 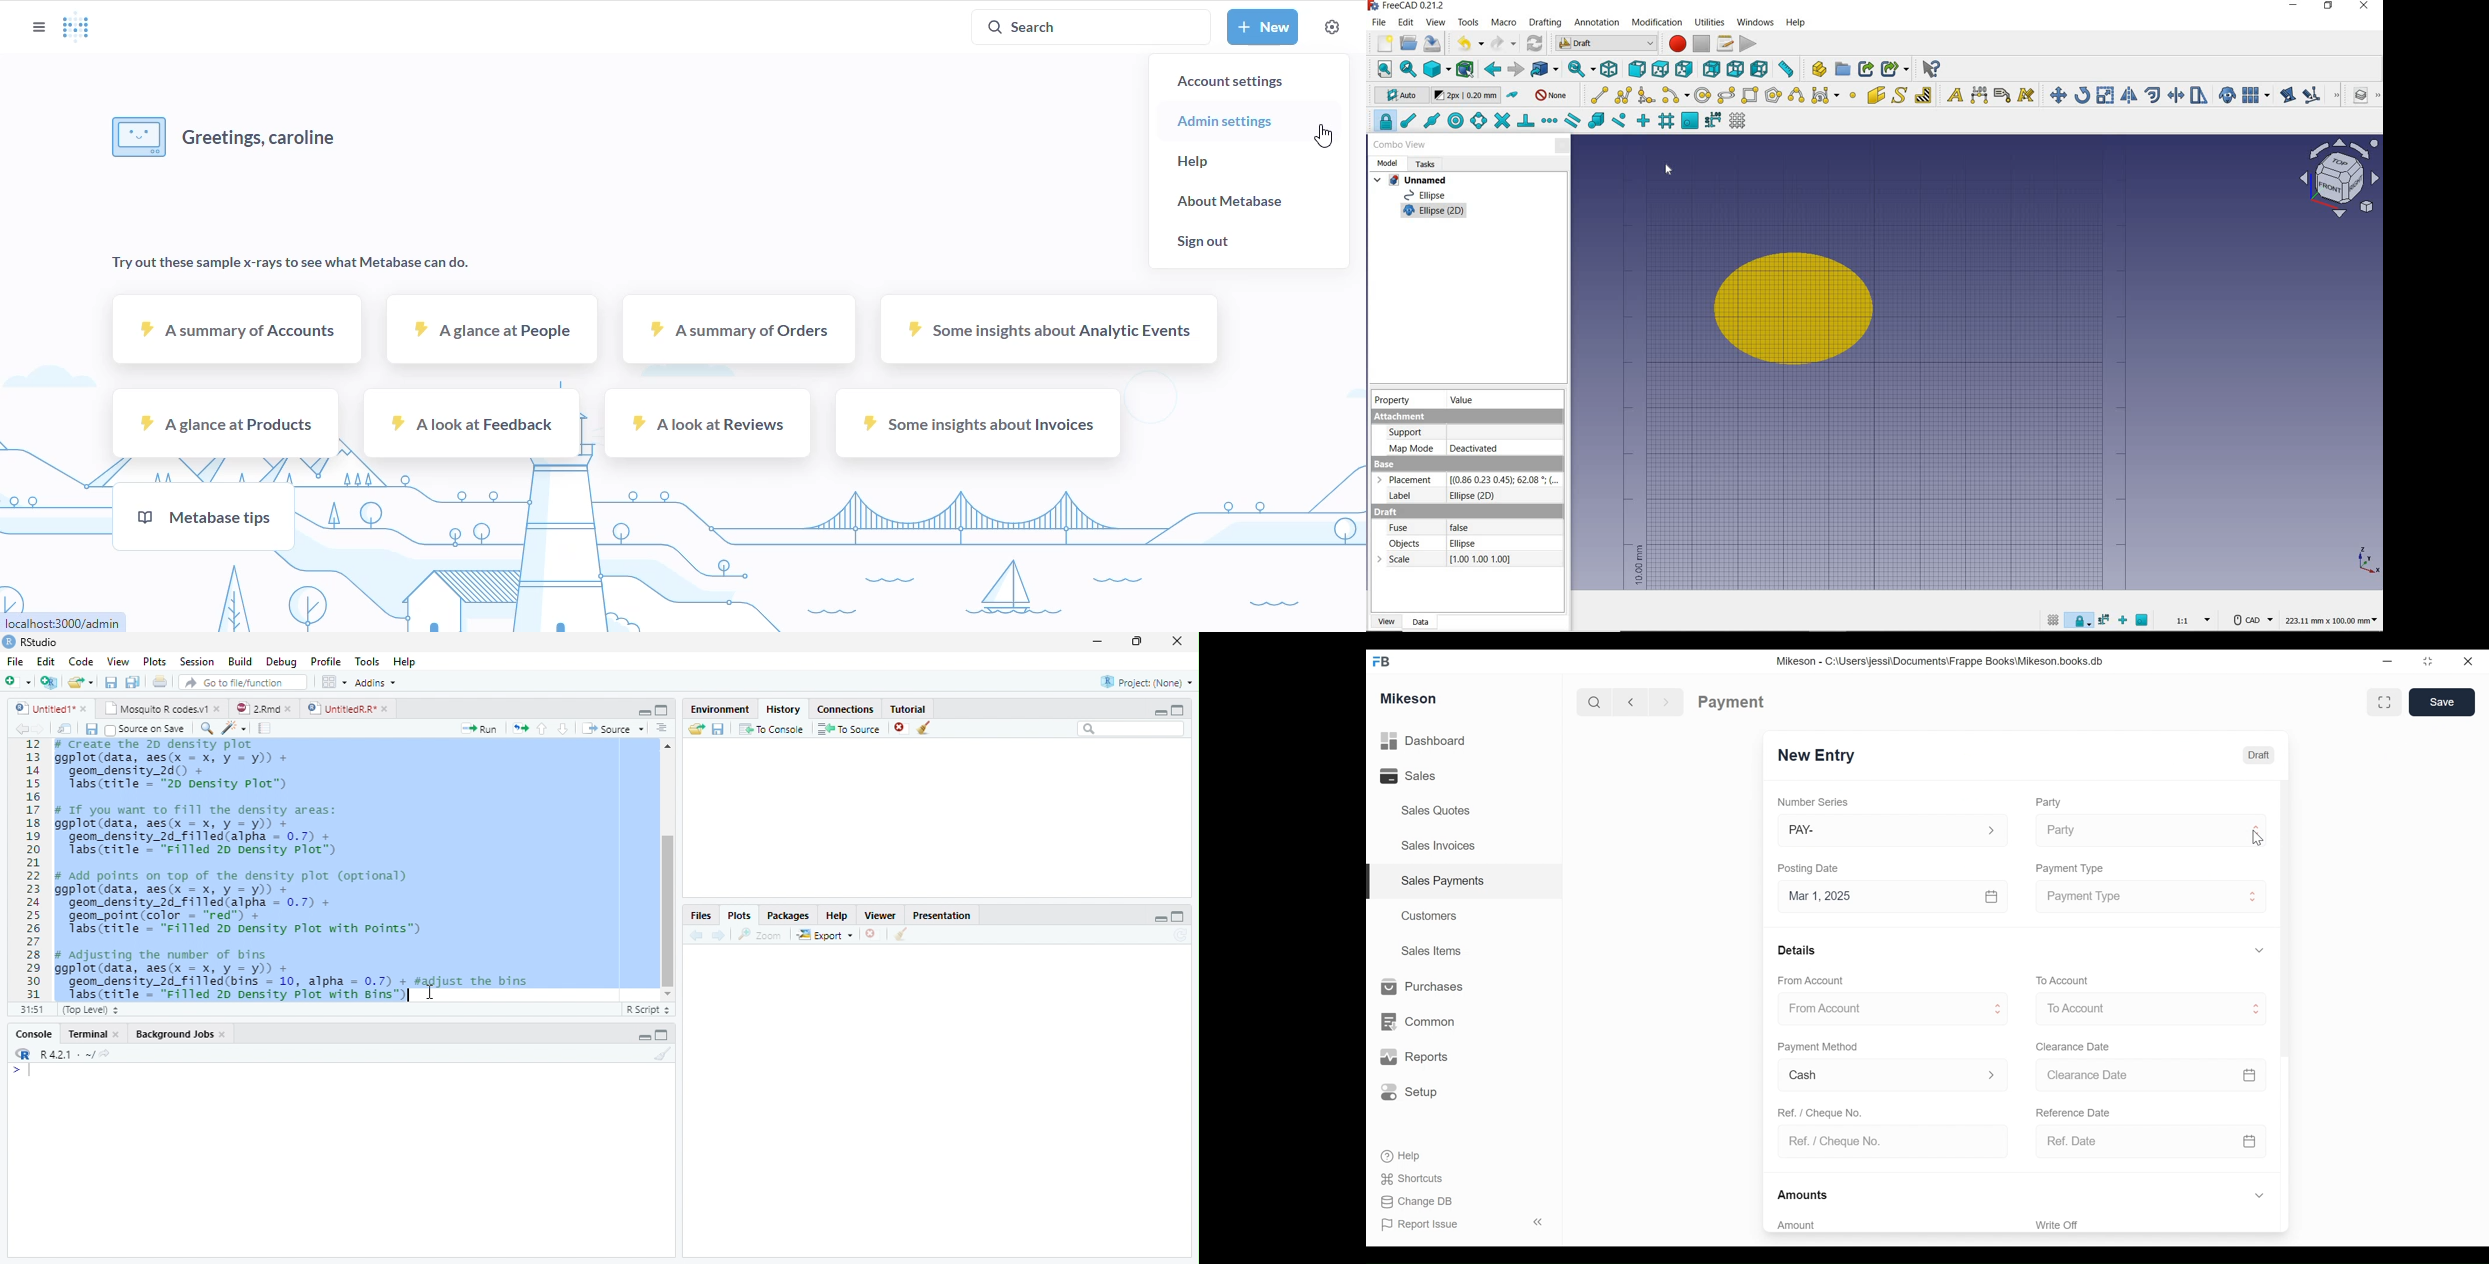 I want to click on Search, so click(x=1131, y=729).